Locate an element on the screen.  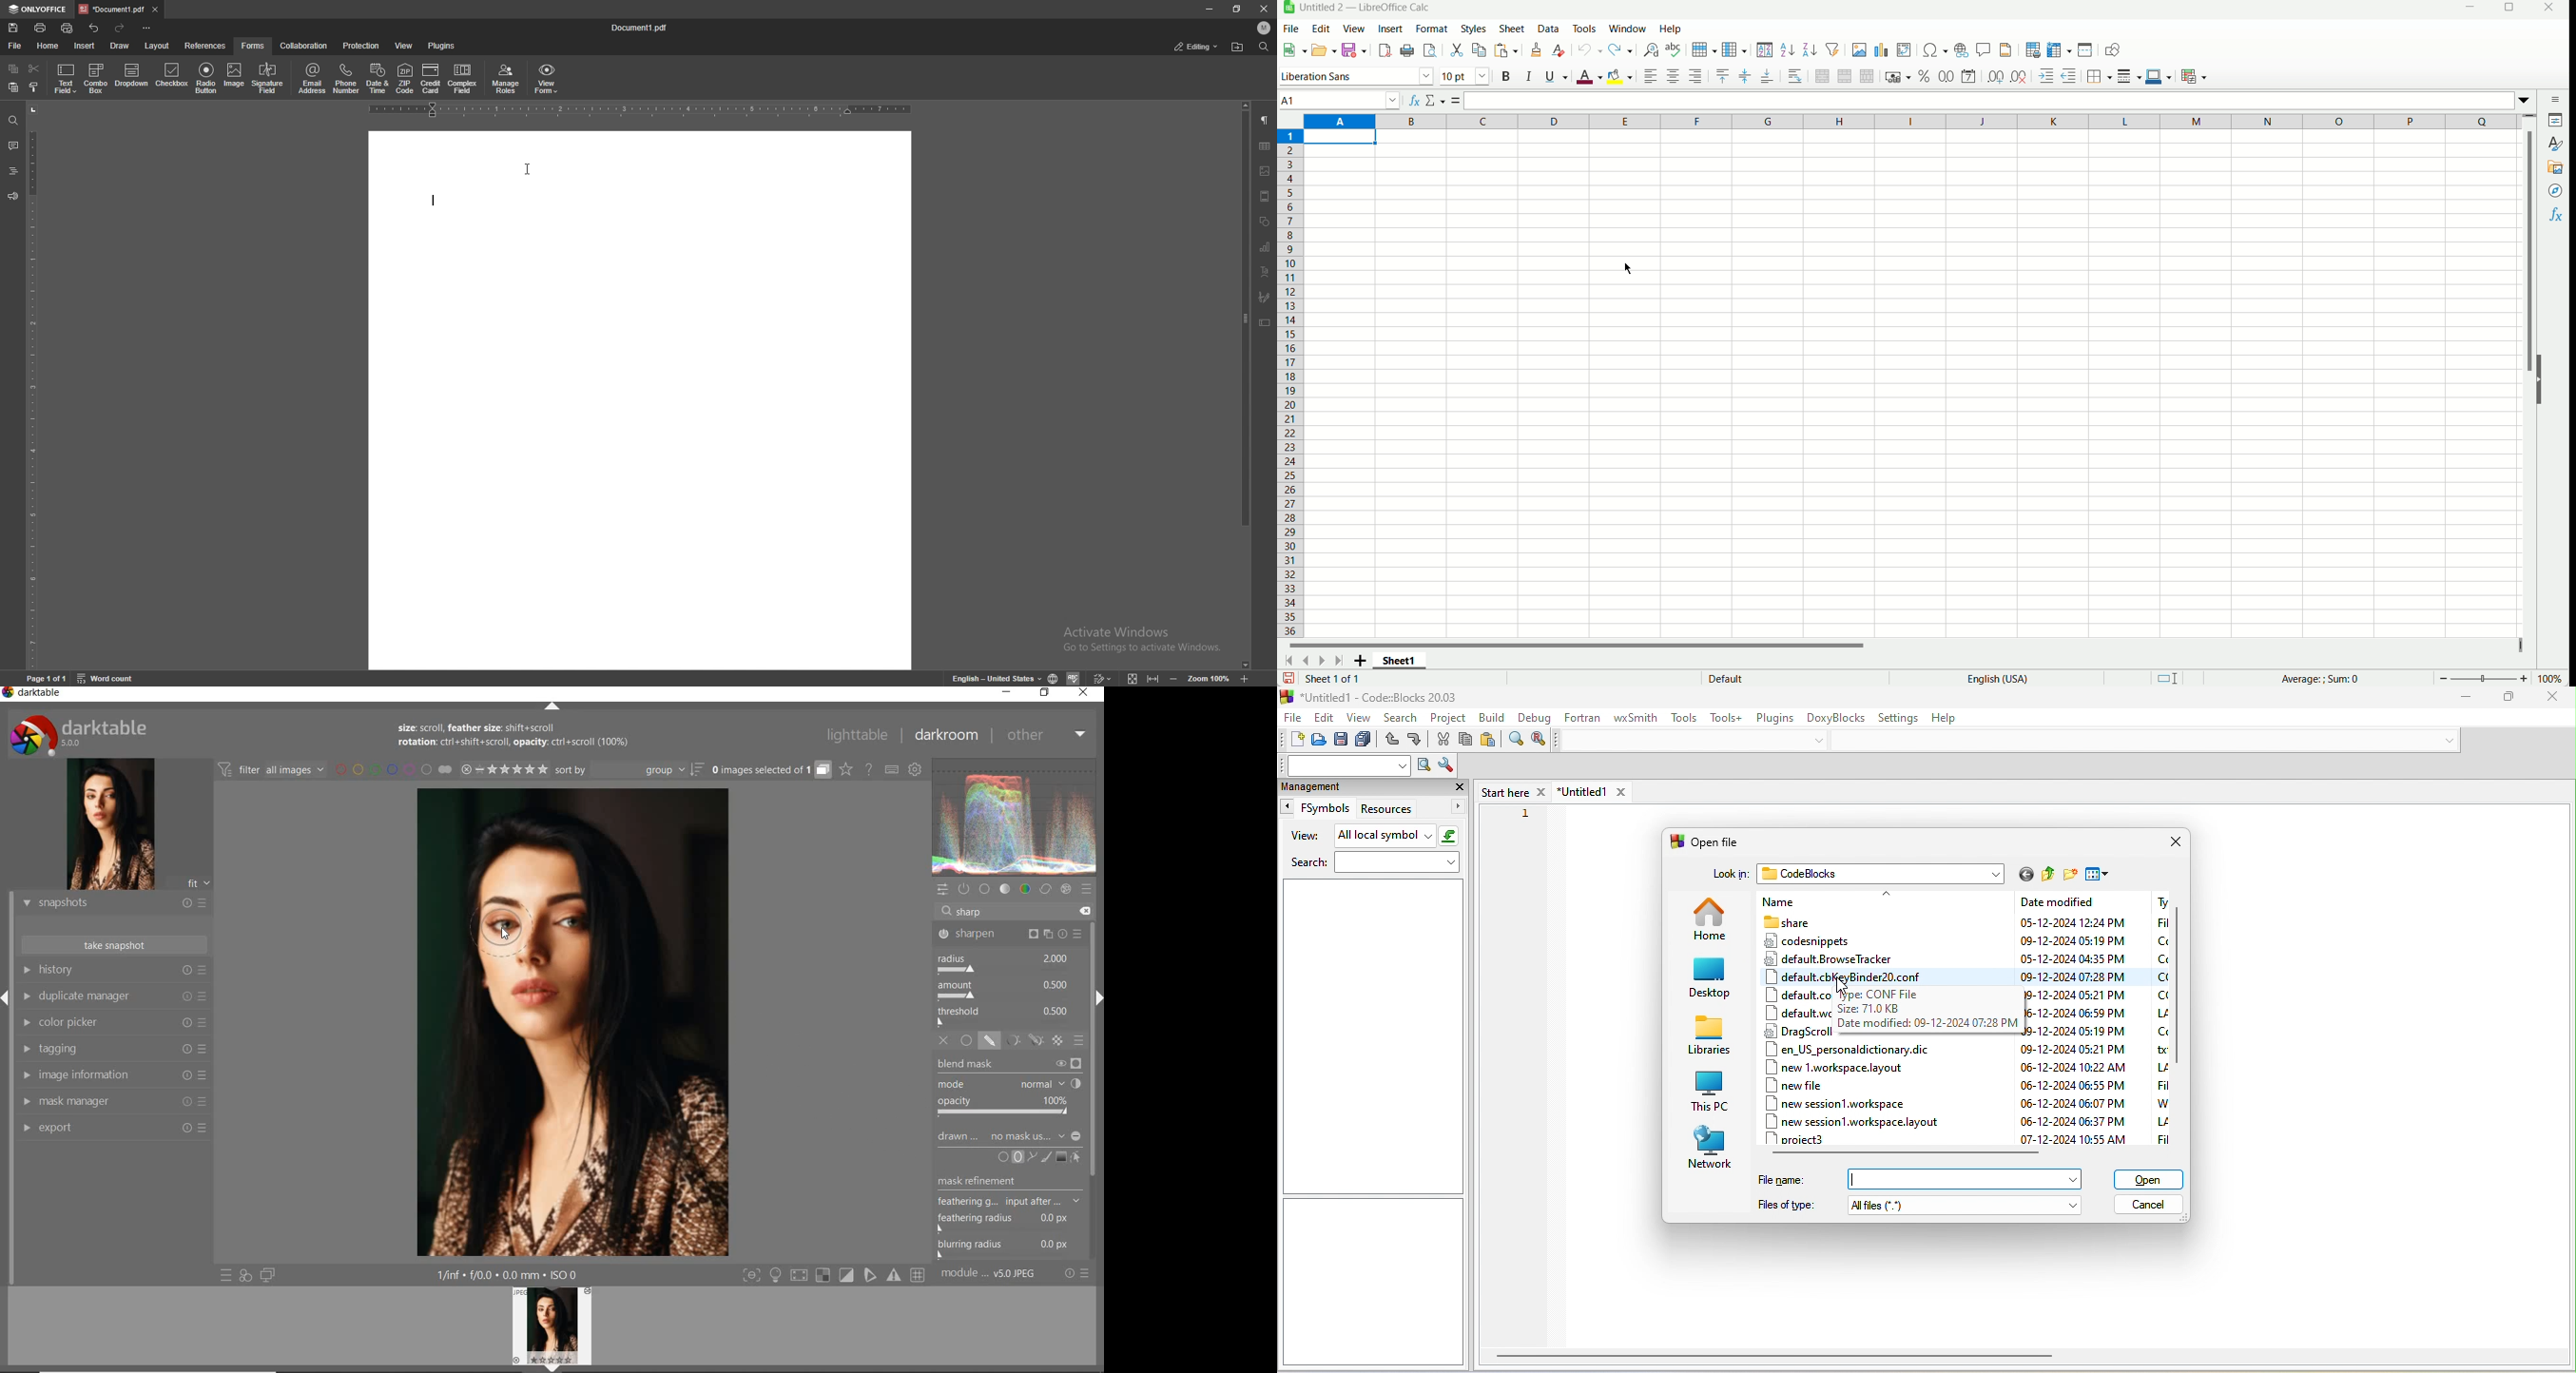
Toggle modes is located at coordinates (833, 1275).